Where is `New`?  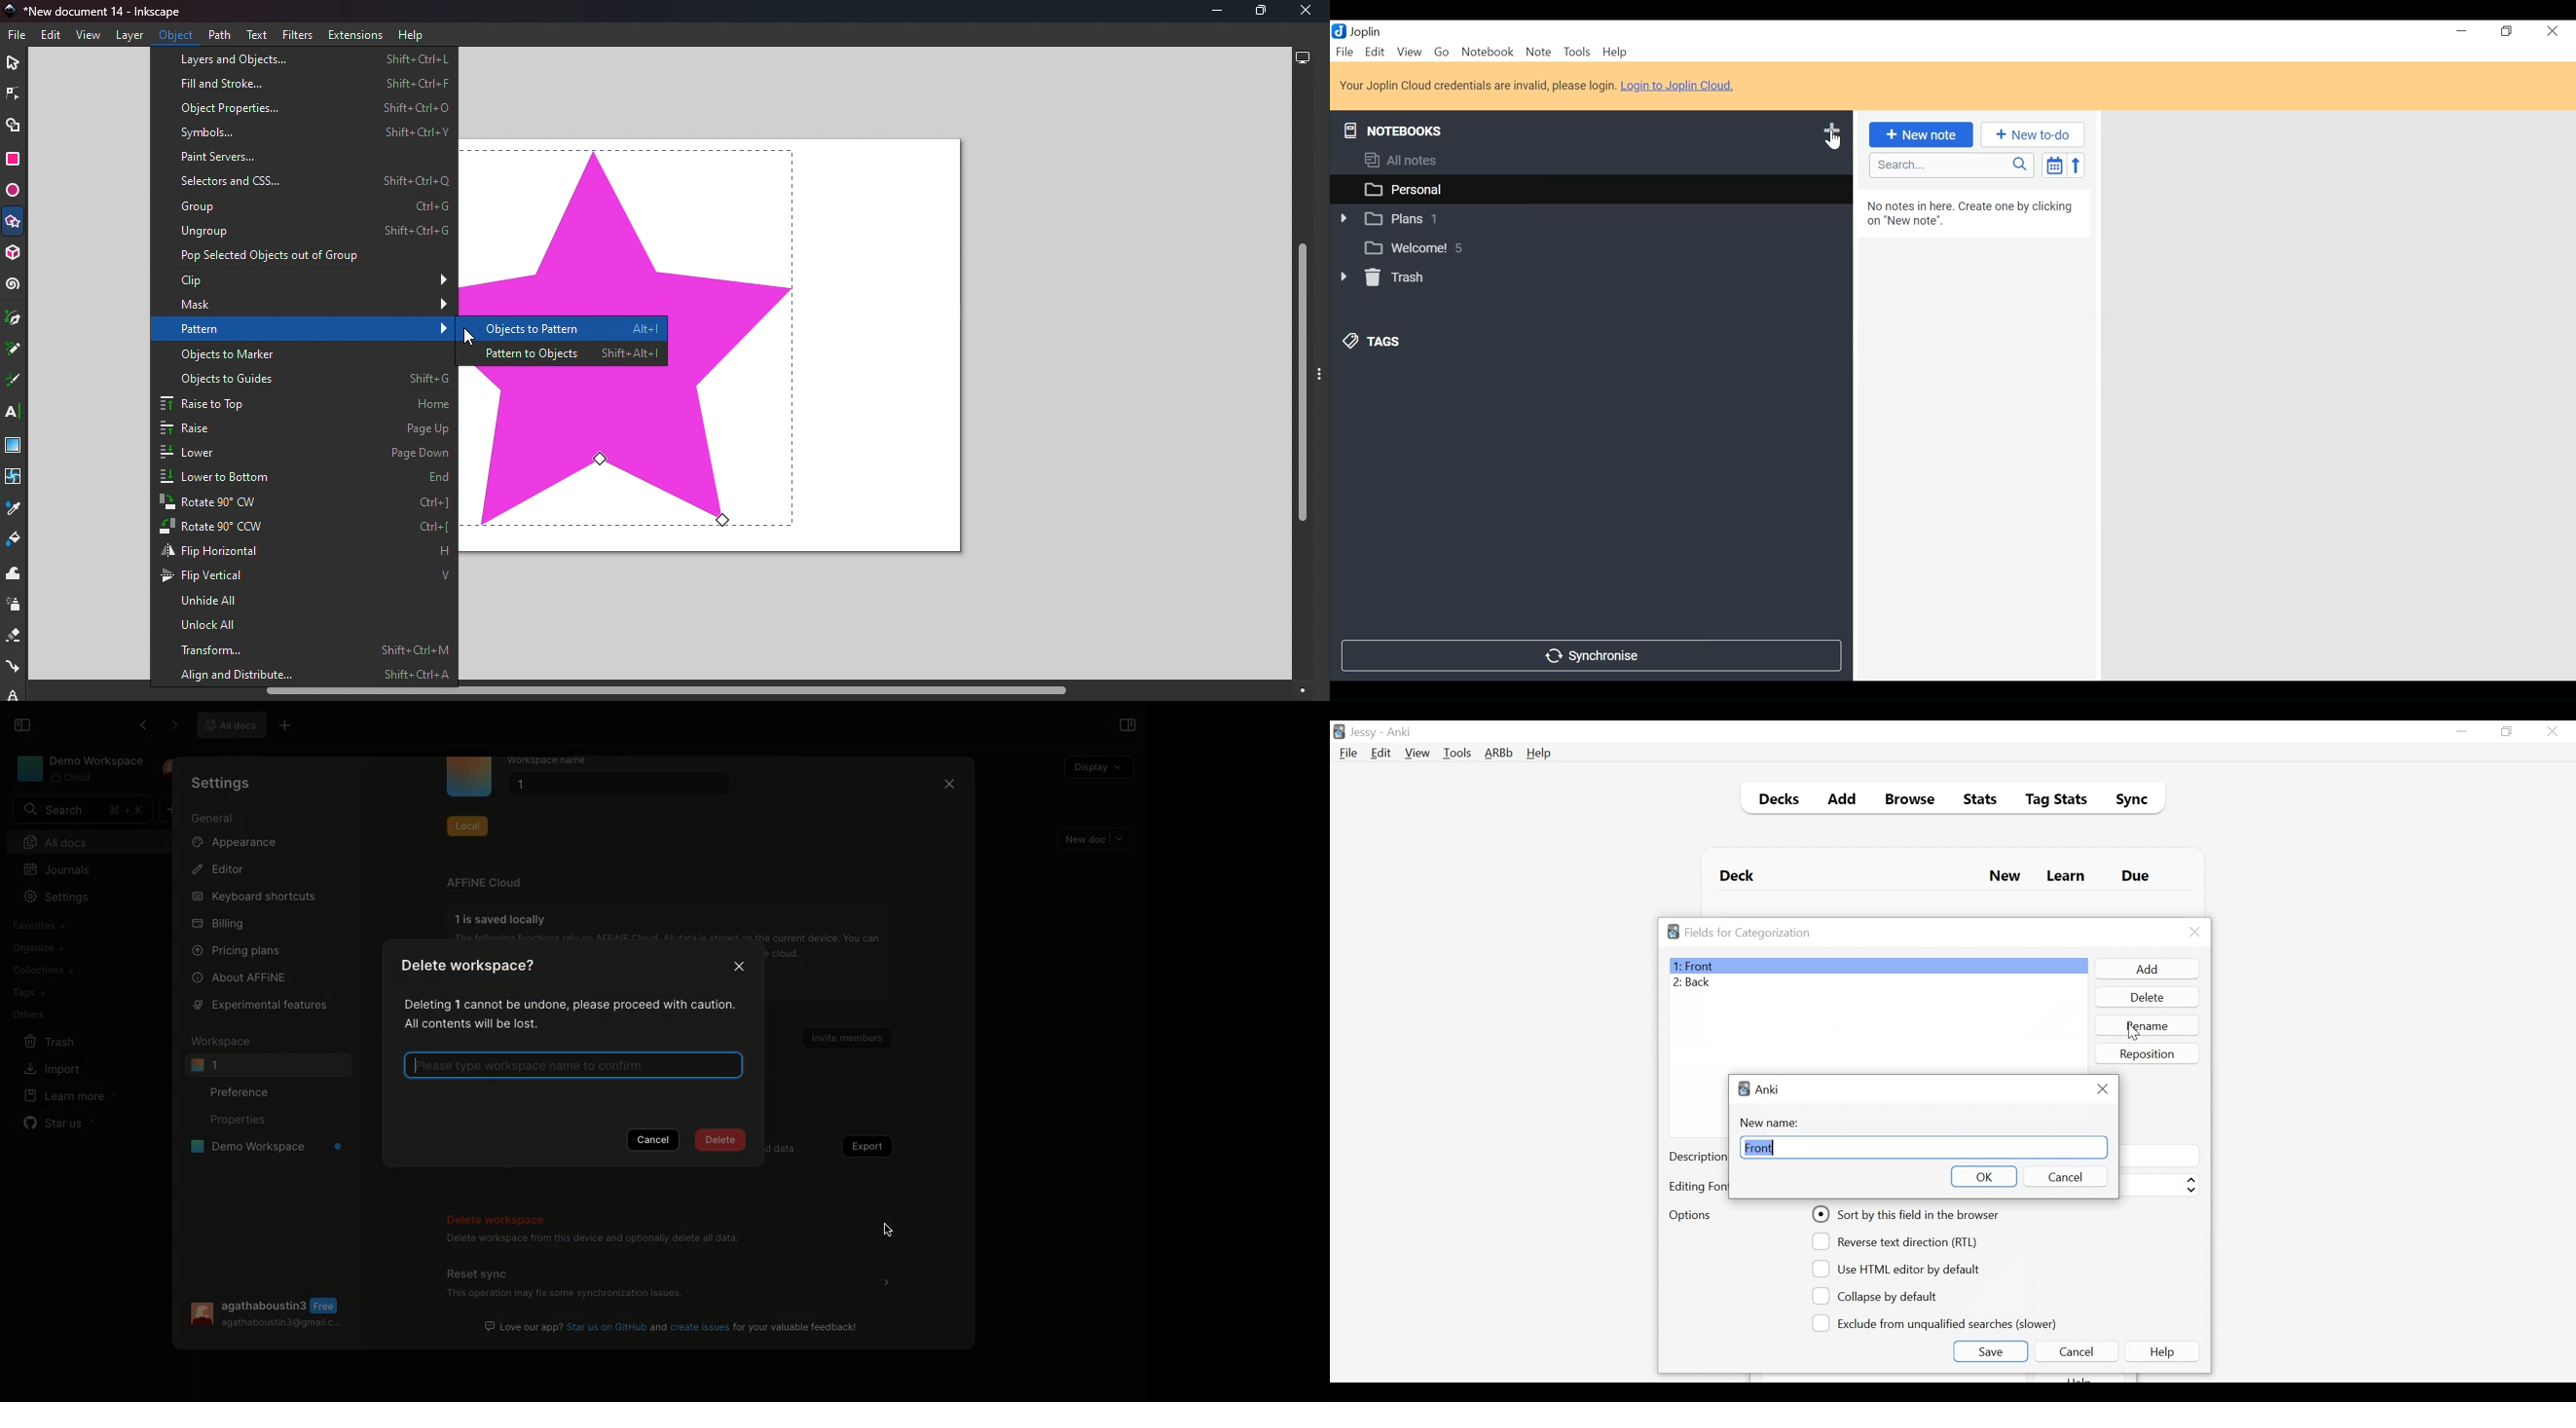
New is located at coordinates (2005, 878).